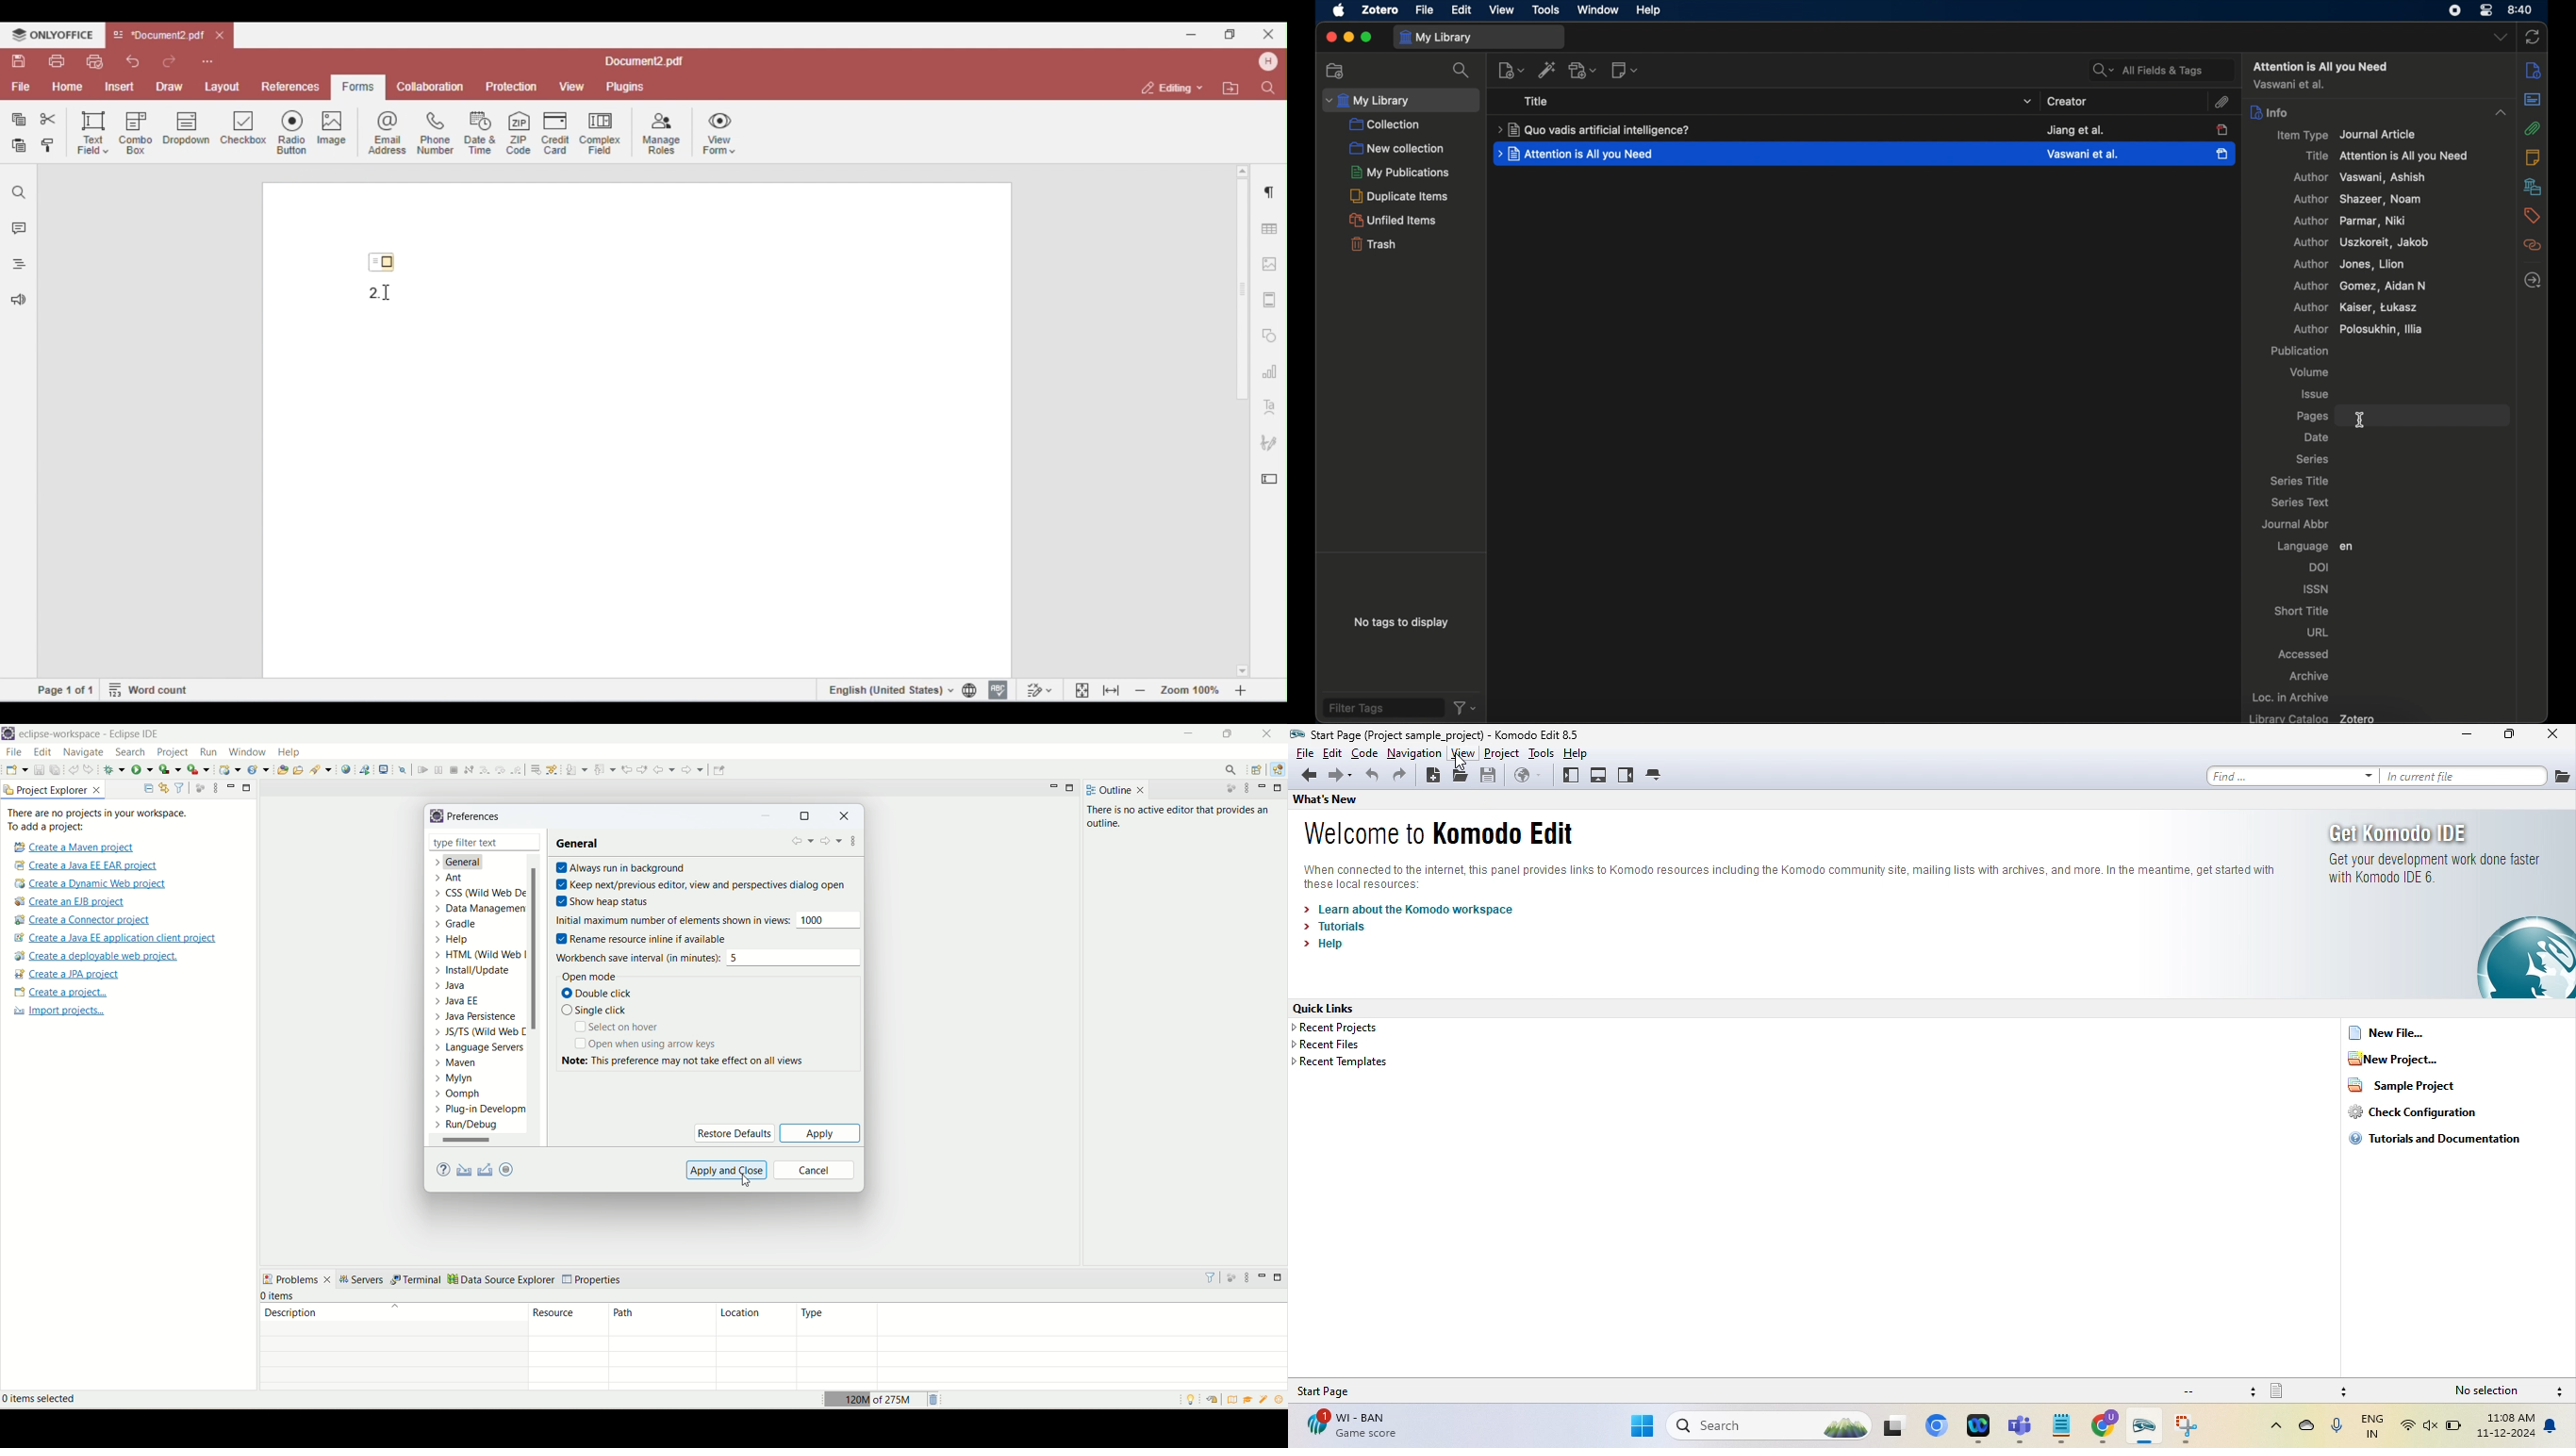 The width and height of the screenshot is (2576, 1456). I want to click on my library dropdown menu, so click(1401, 99).